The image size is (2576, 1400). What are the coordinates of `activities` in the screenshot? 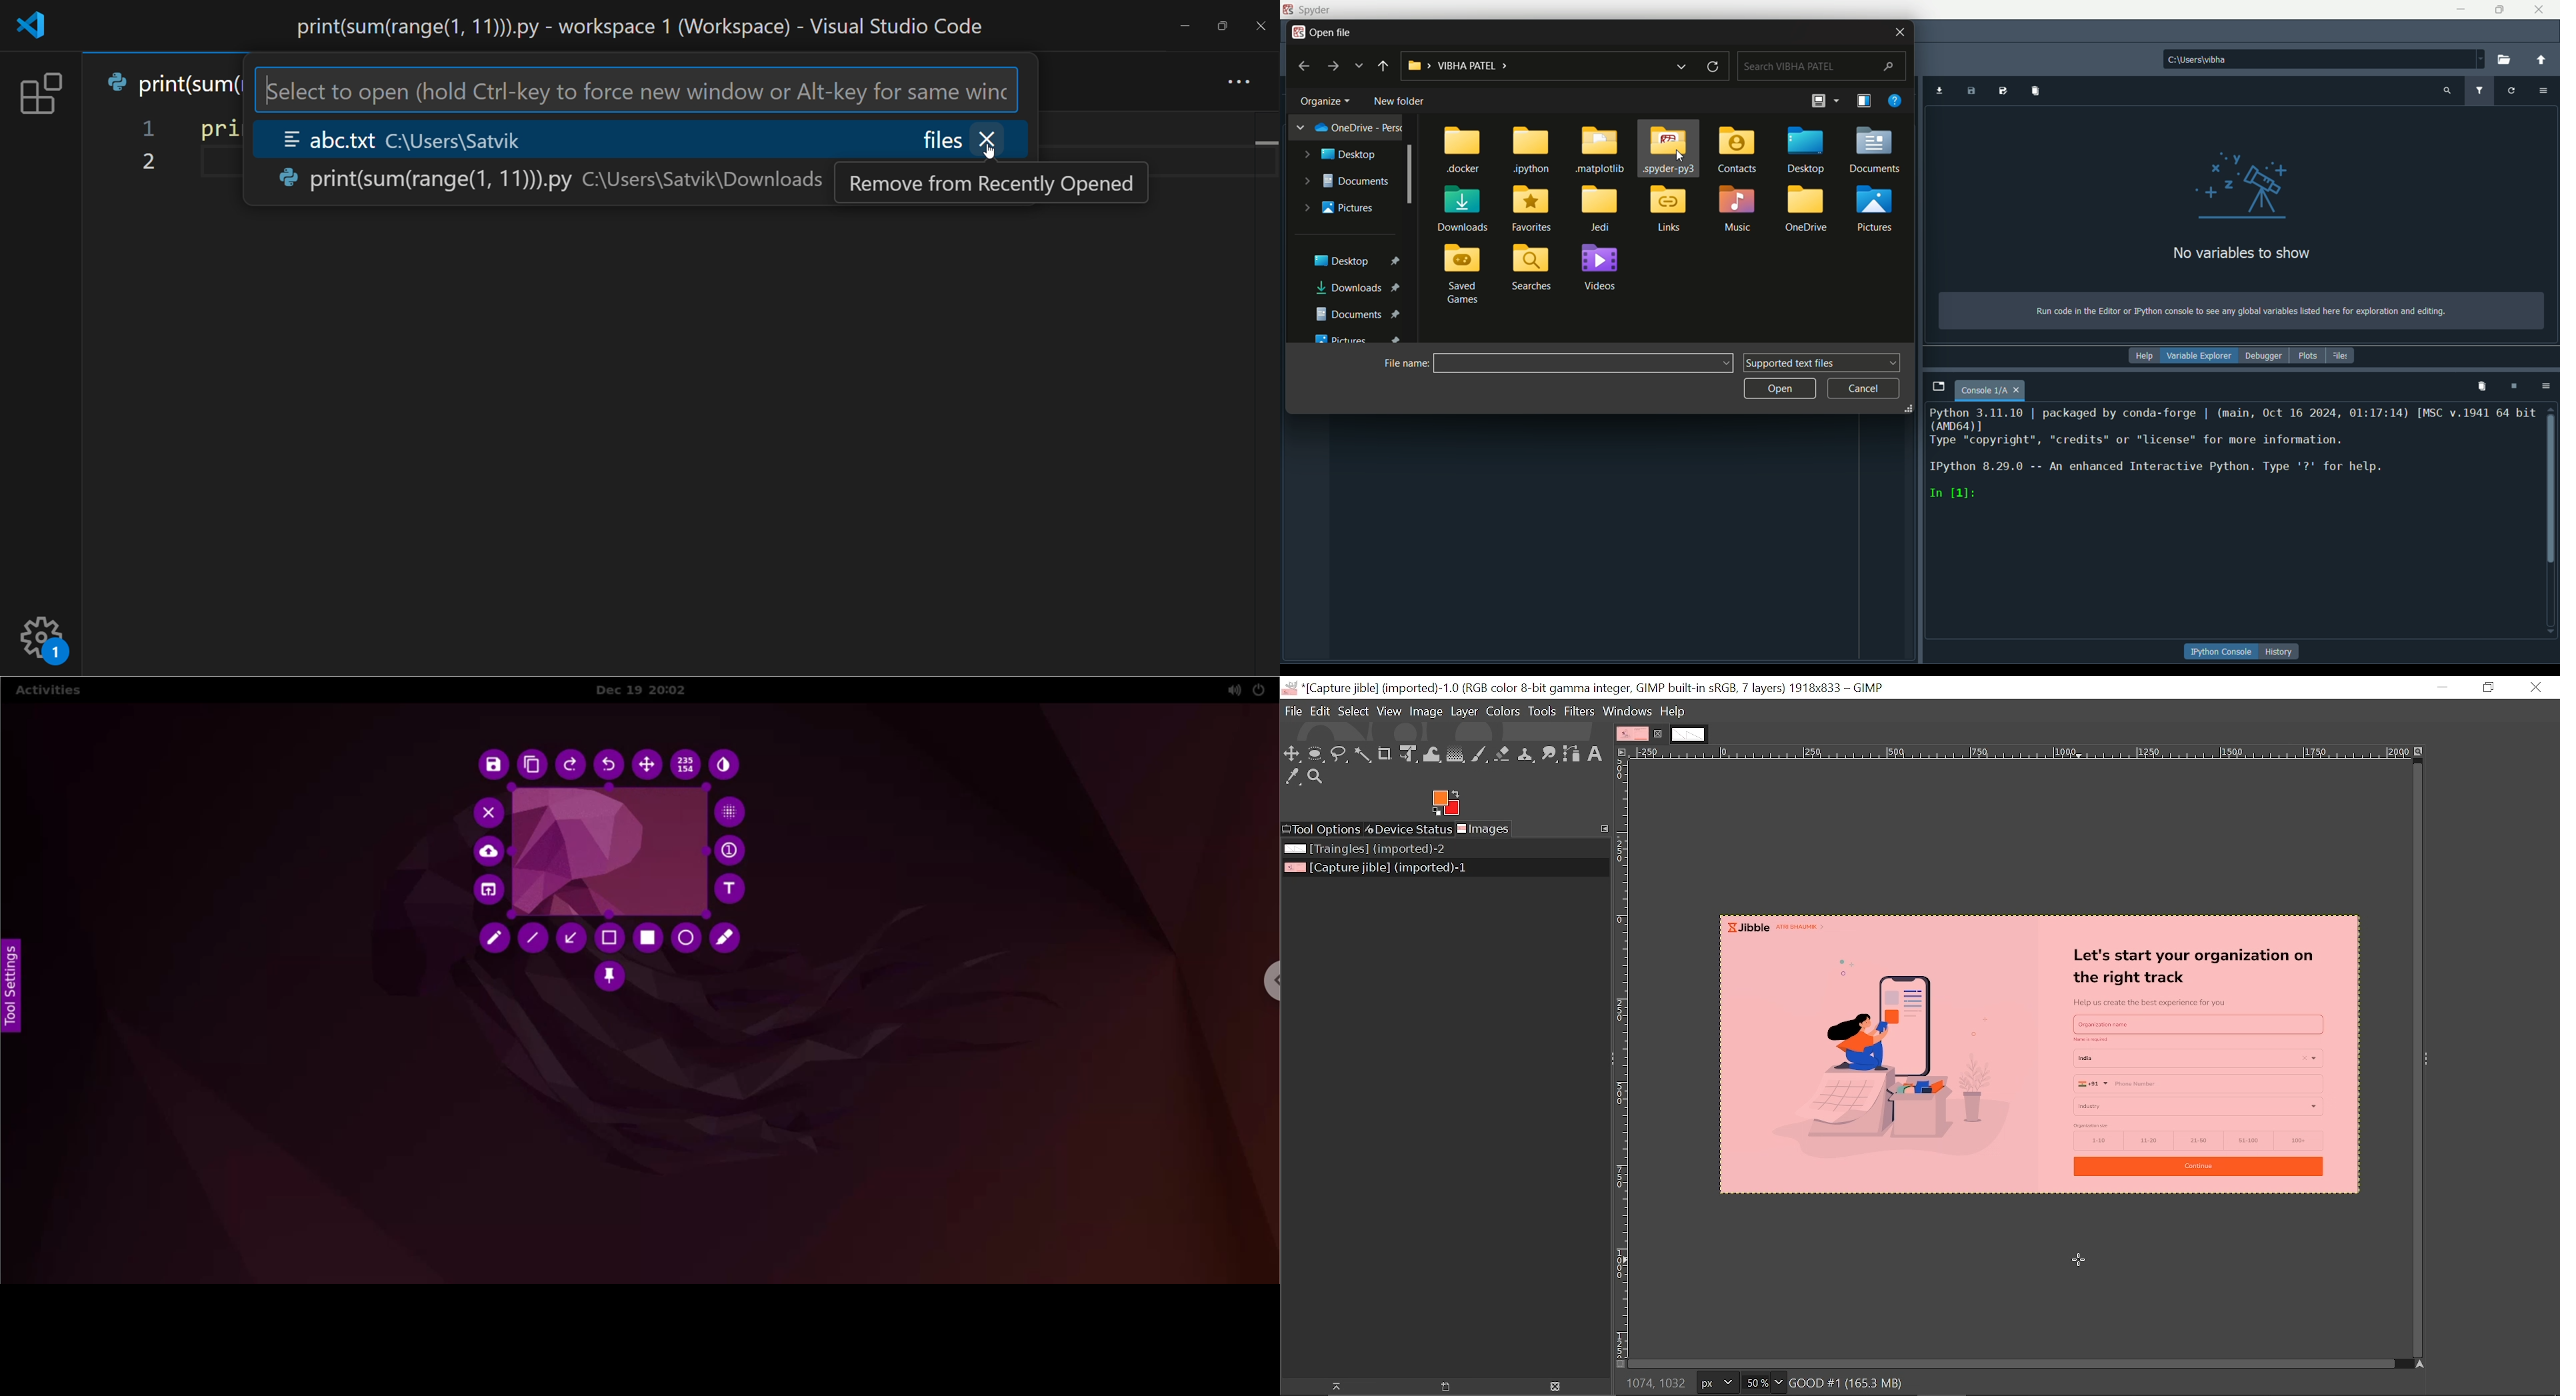 It's located at (49, 693).